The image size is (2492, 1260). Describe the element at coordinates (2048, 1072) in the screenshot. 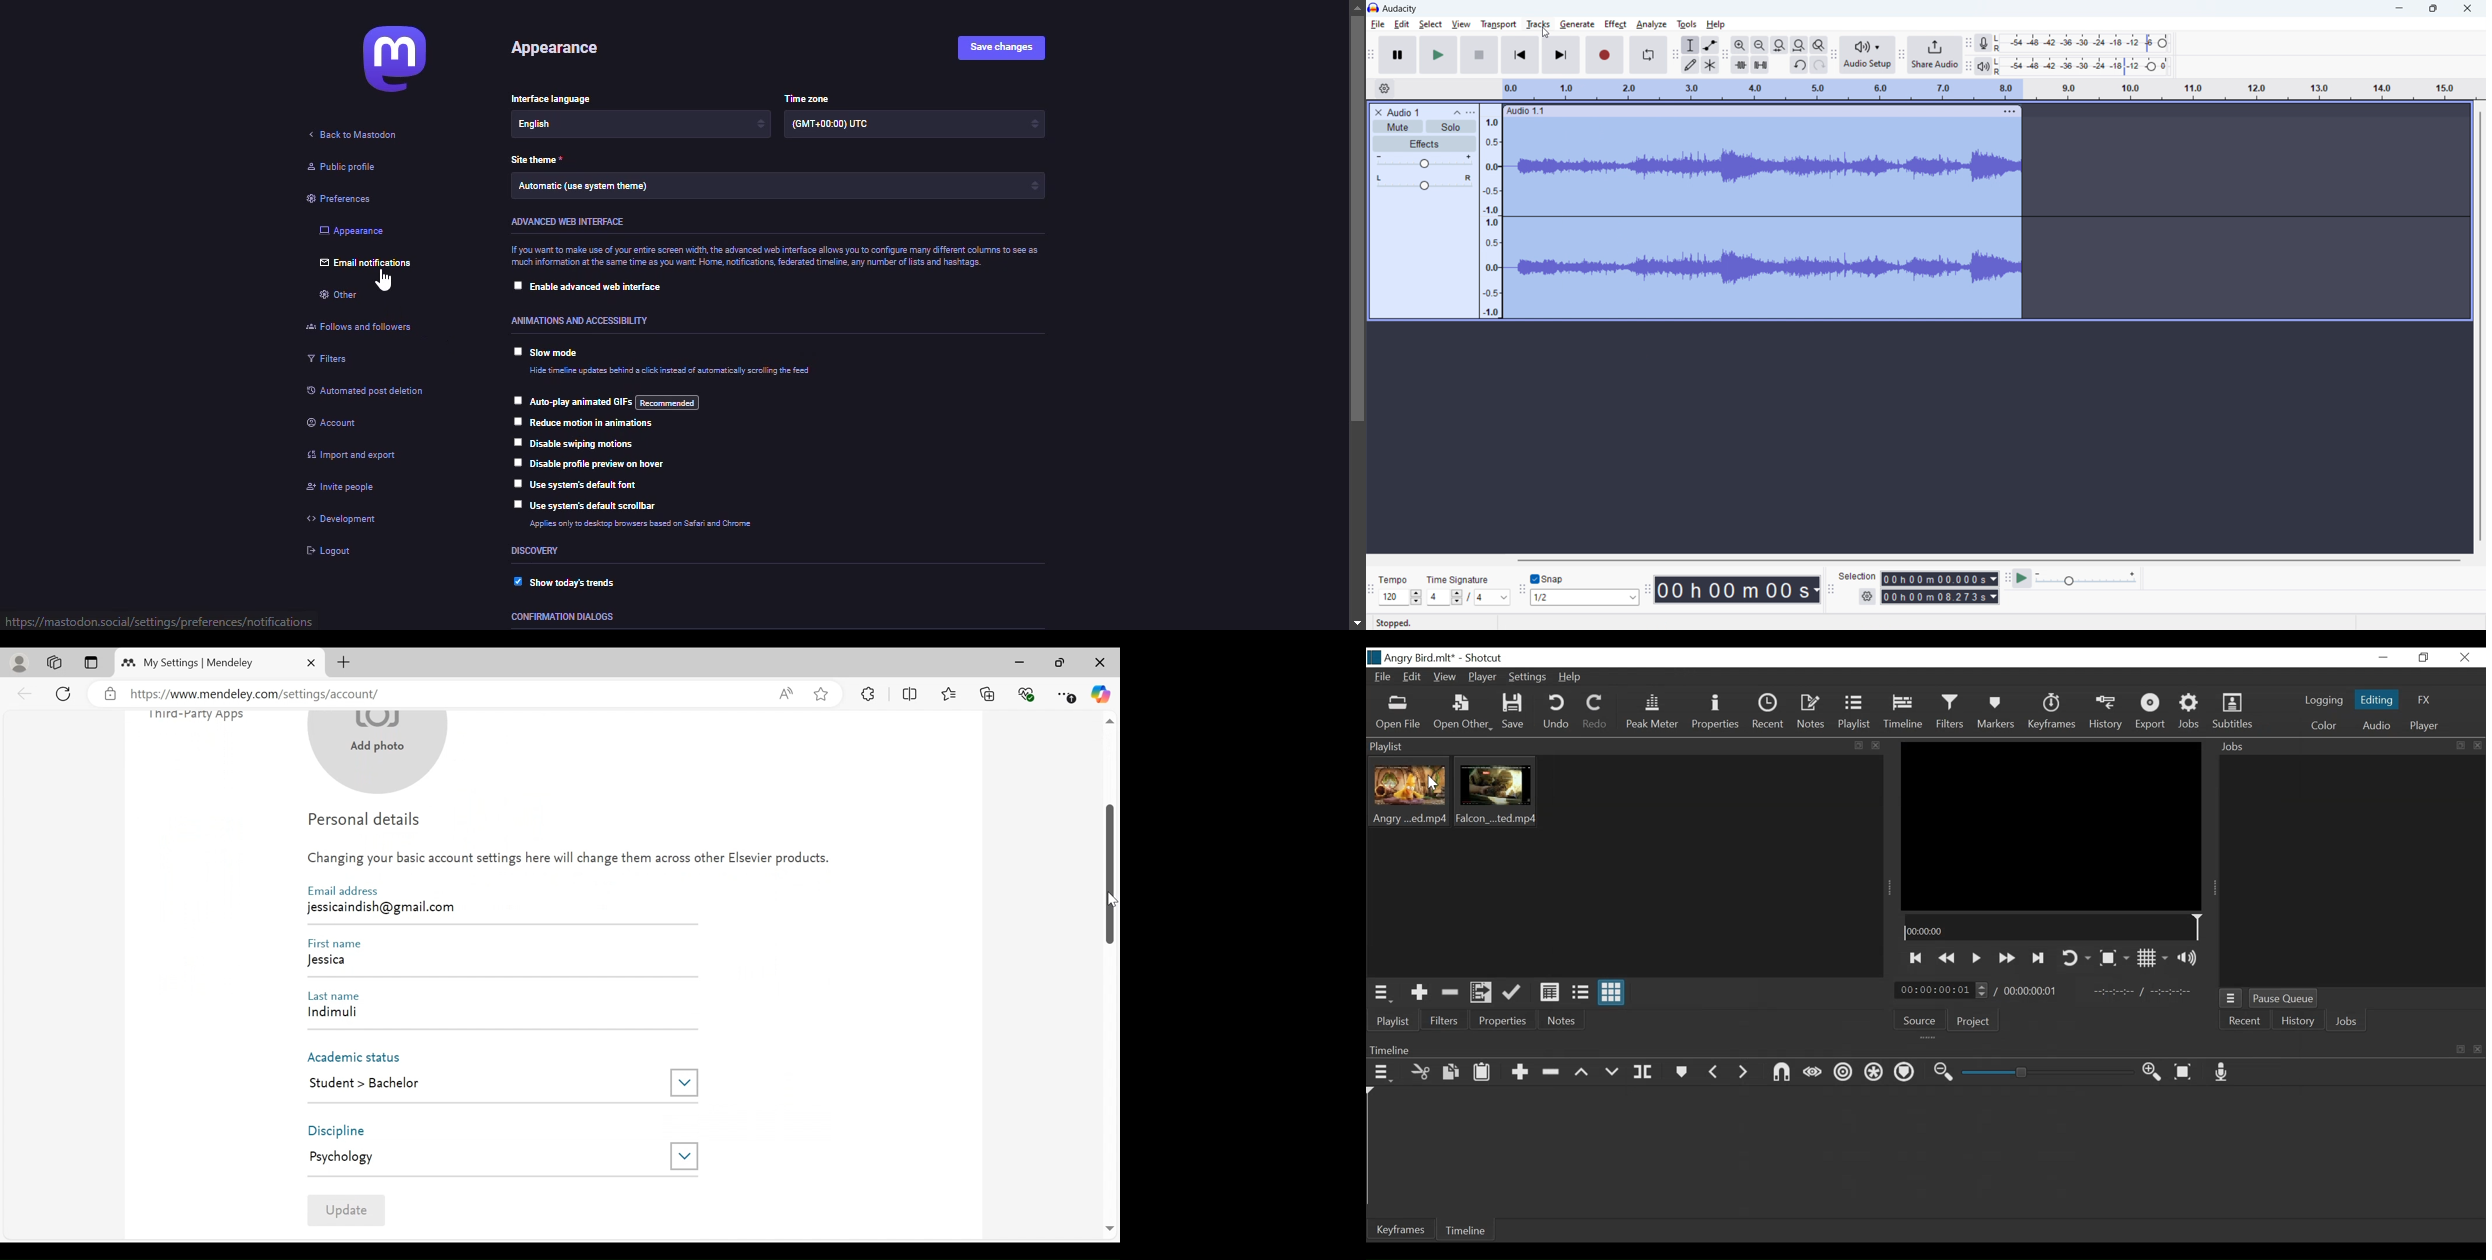

I see `Zoom slider` at that location.